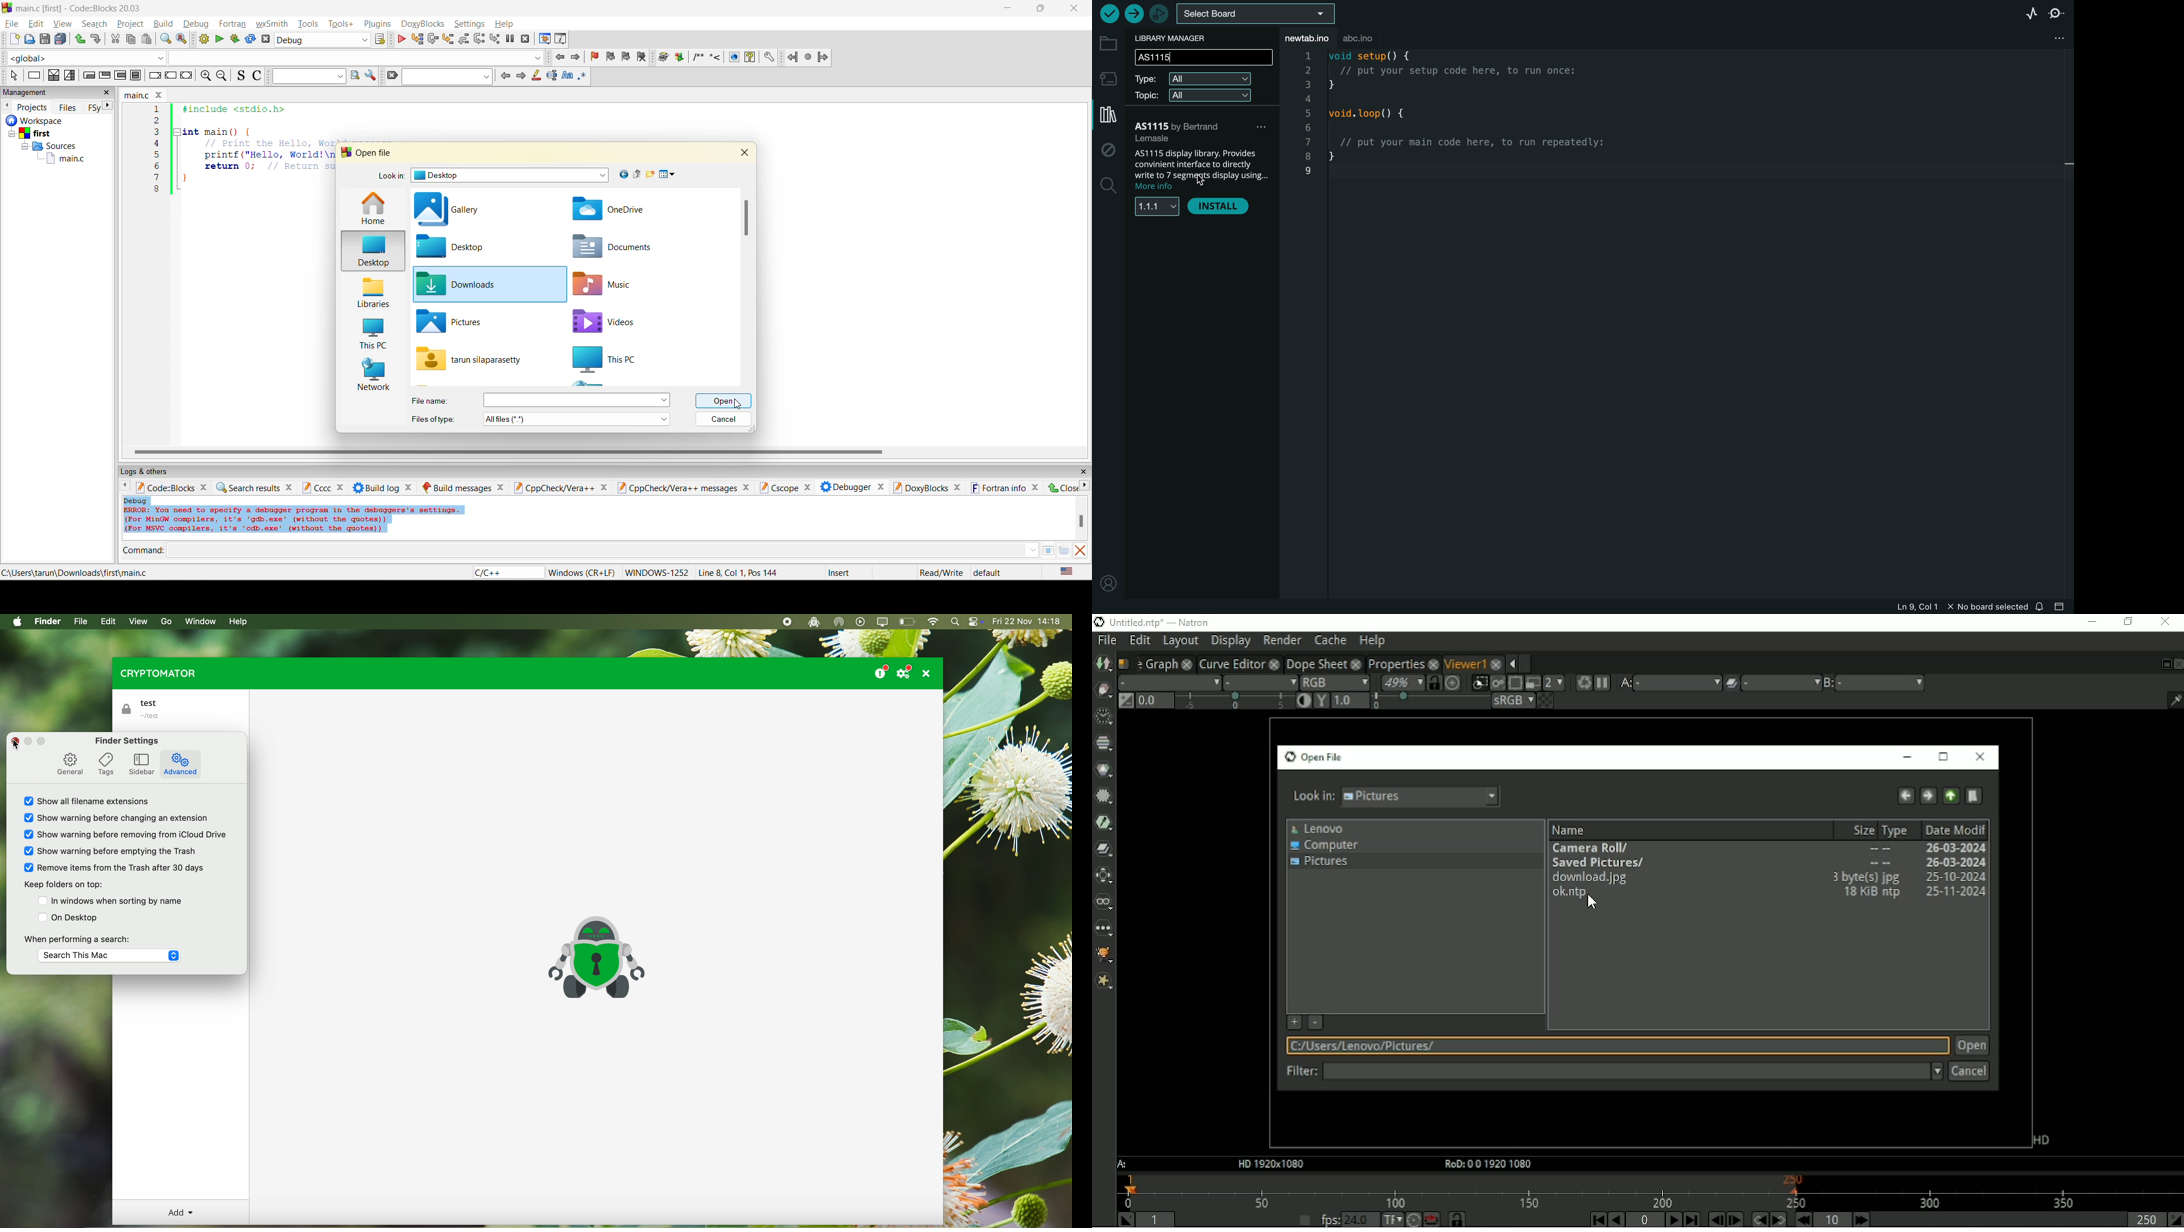 The image size is (2184, 1232). Describe the element at coordinates (157, 121) in the screenshot. I see `2` at that location.